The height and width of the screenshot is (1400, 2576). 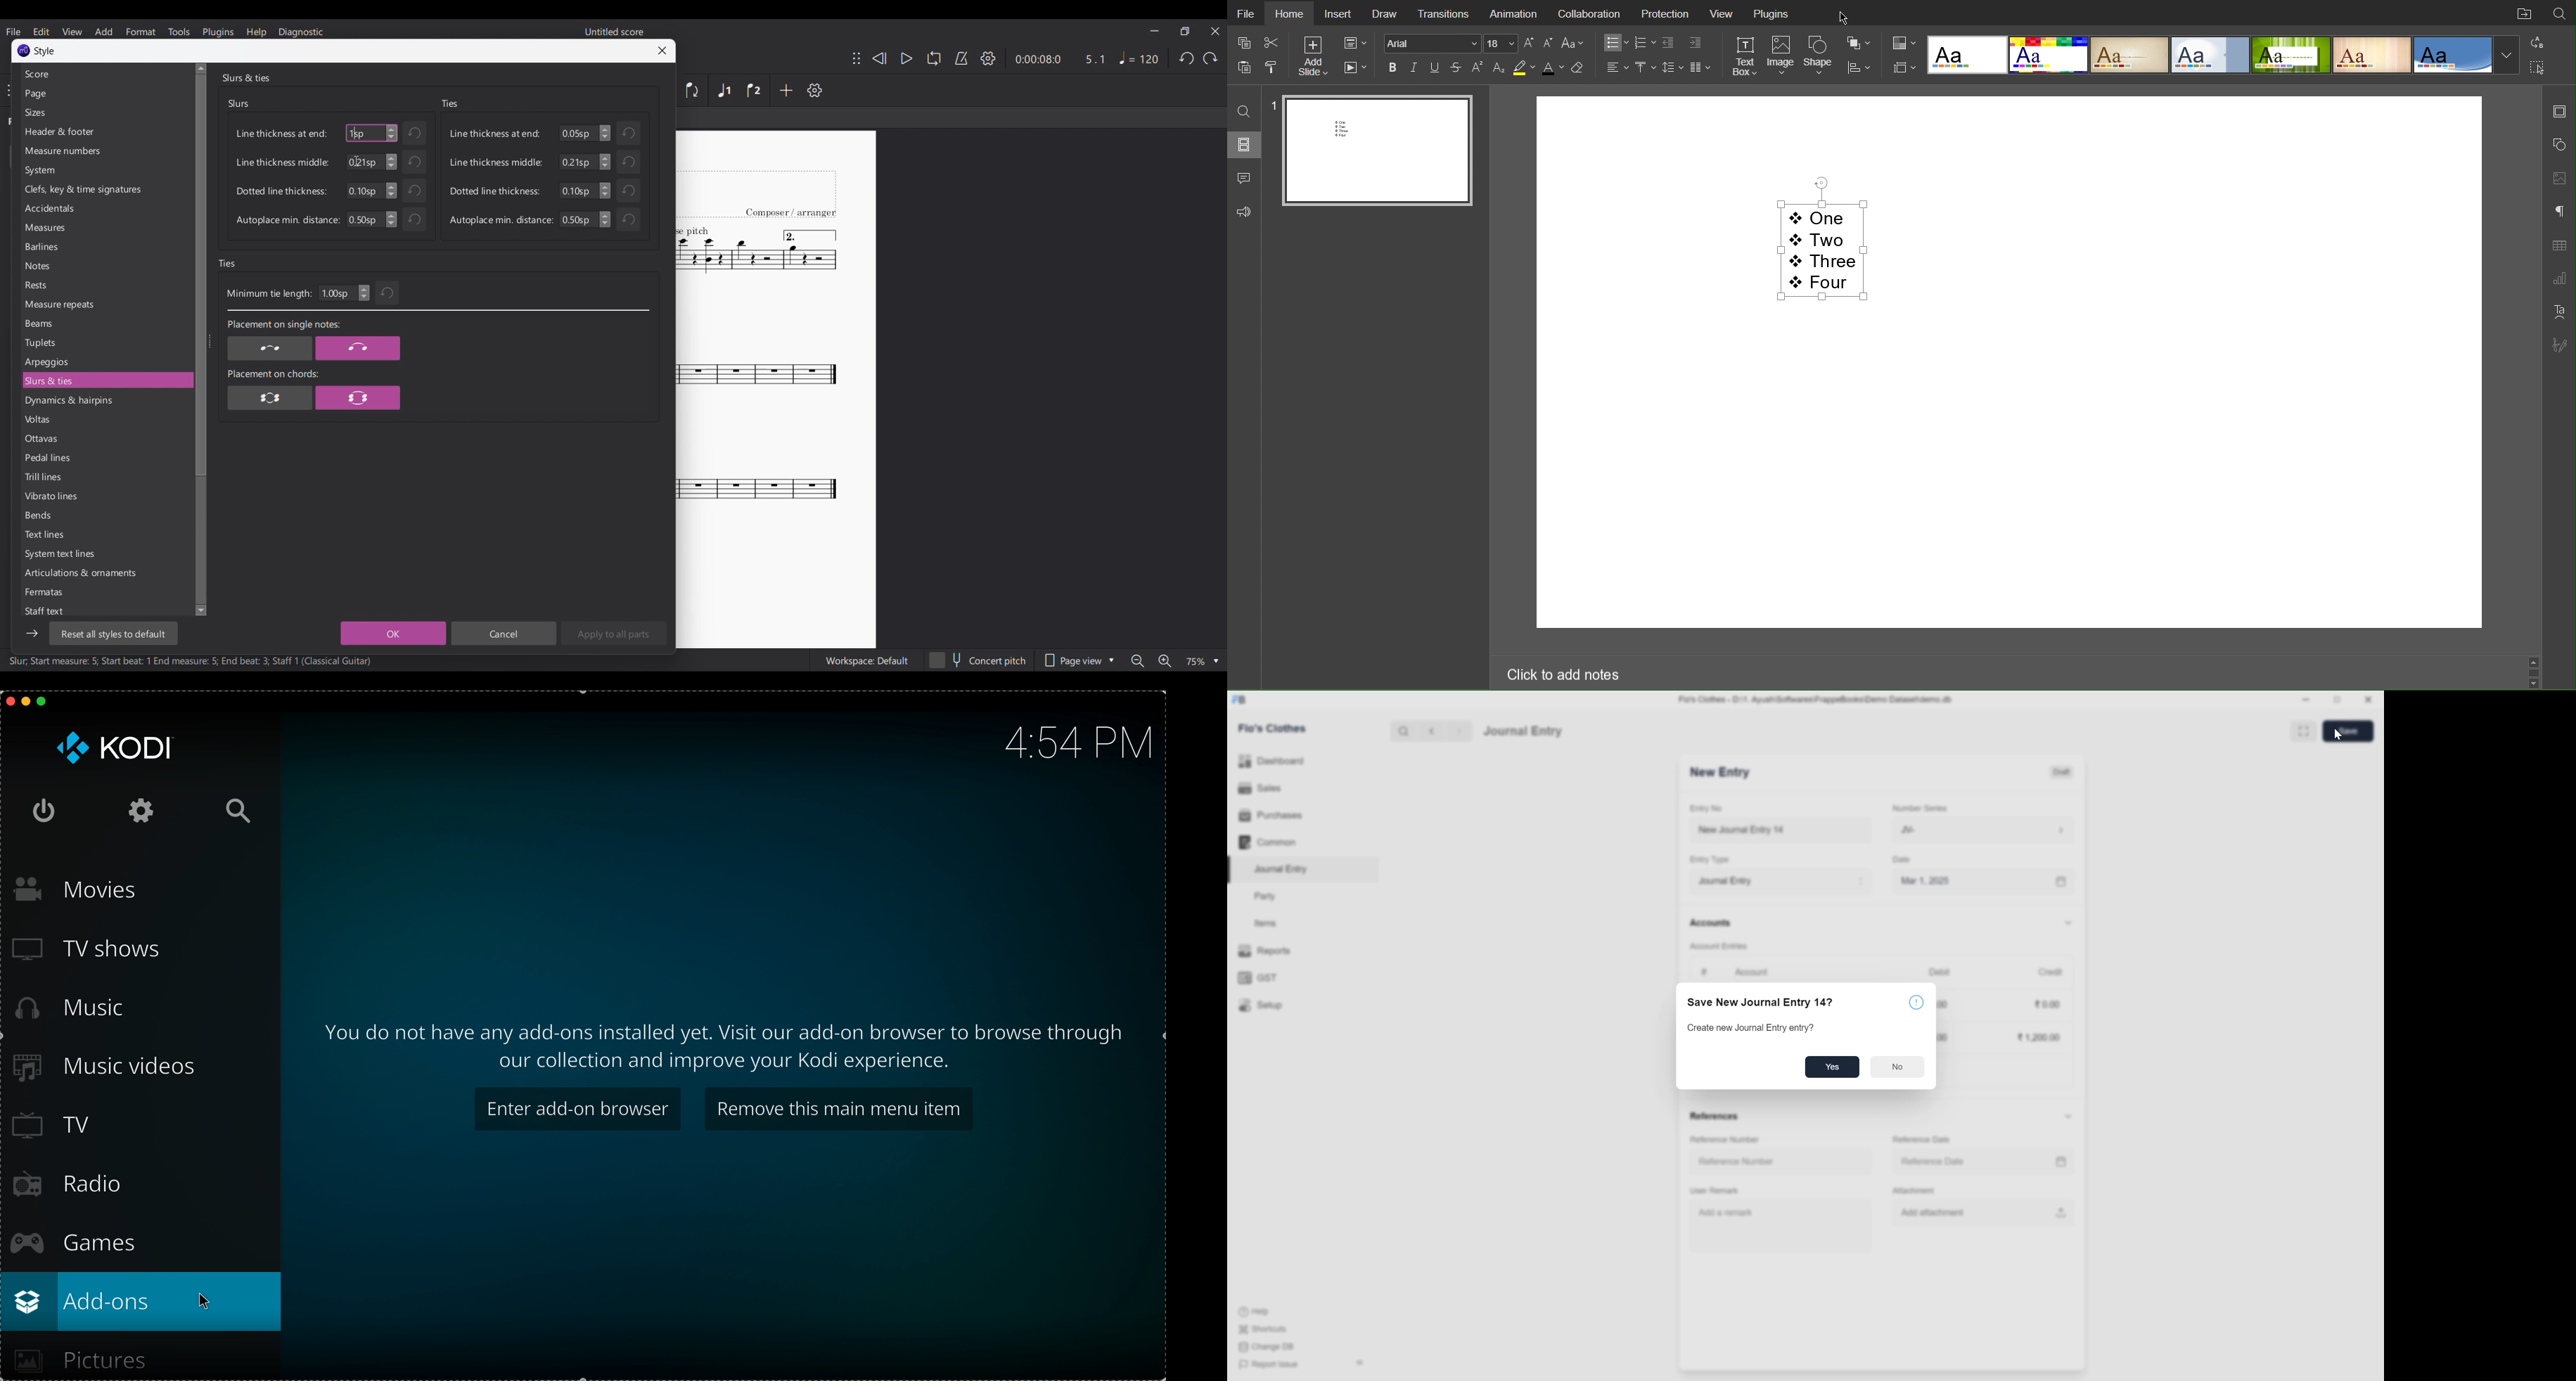 What do you see at coordinates (1243, 110) in the screenshot?
I see `Search` at bounding box center [1243, 110].